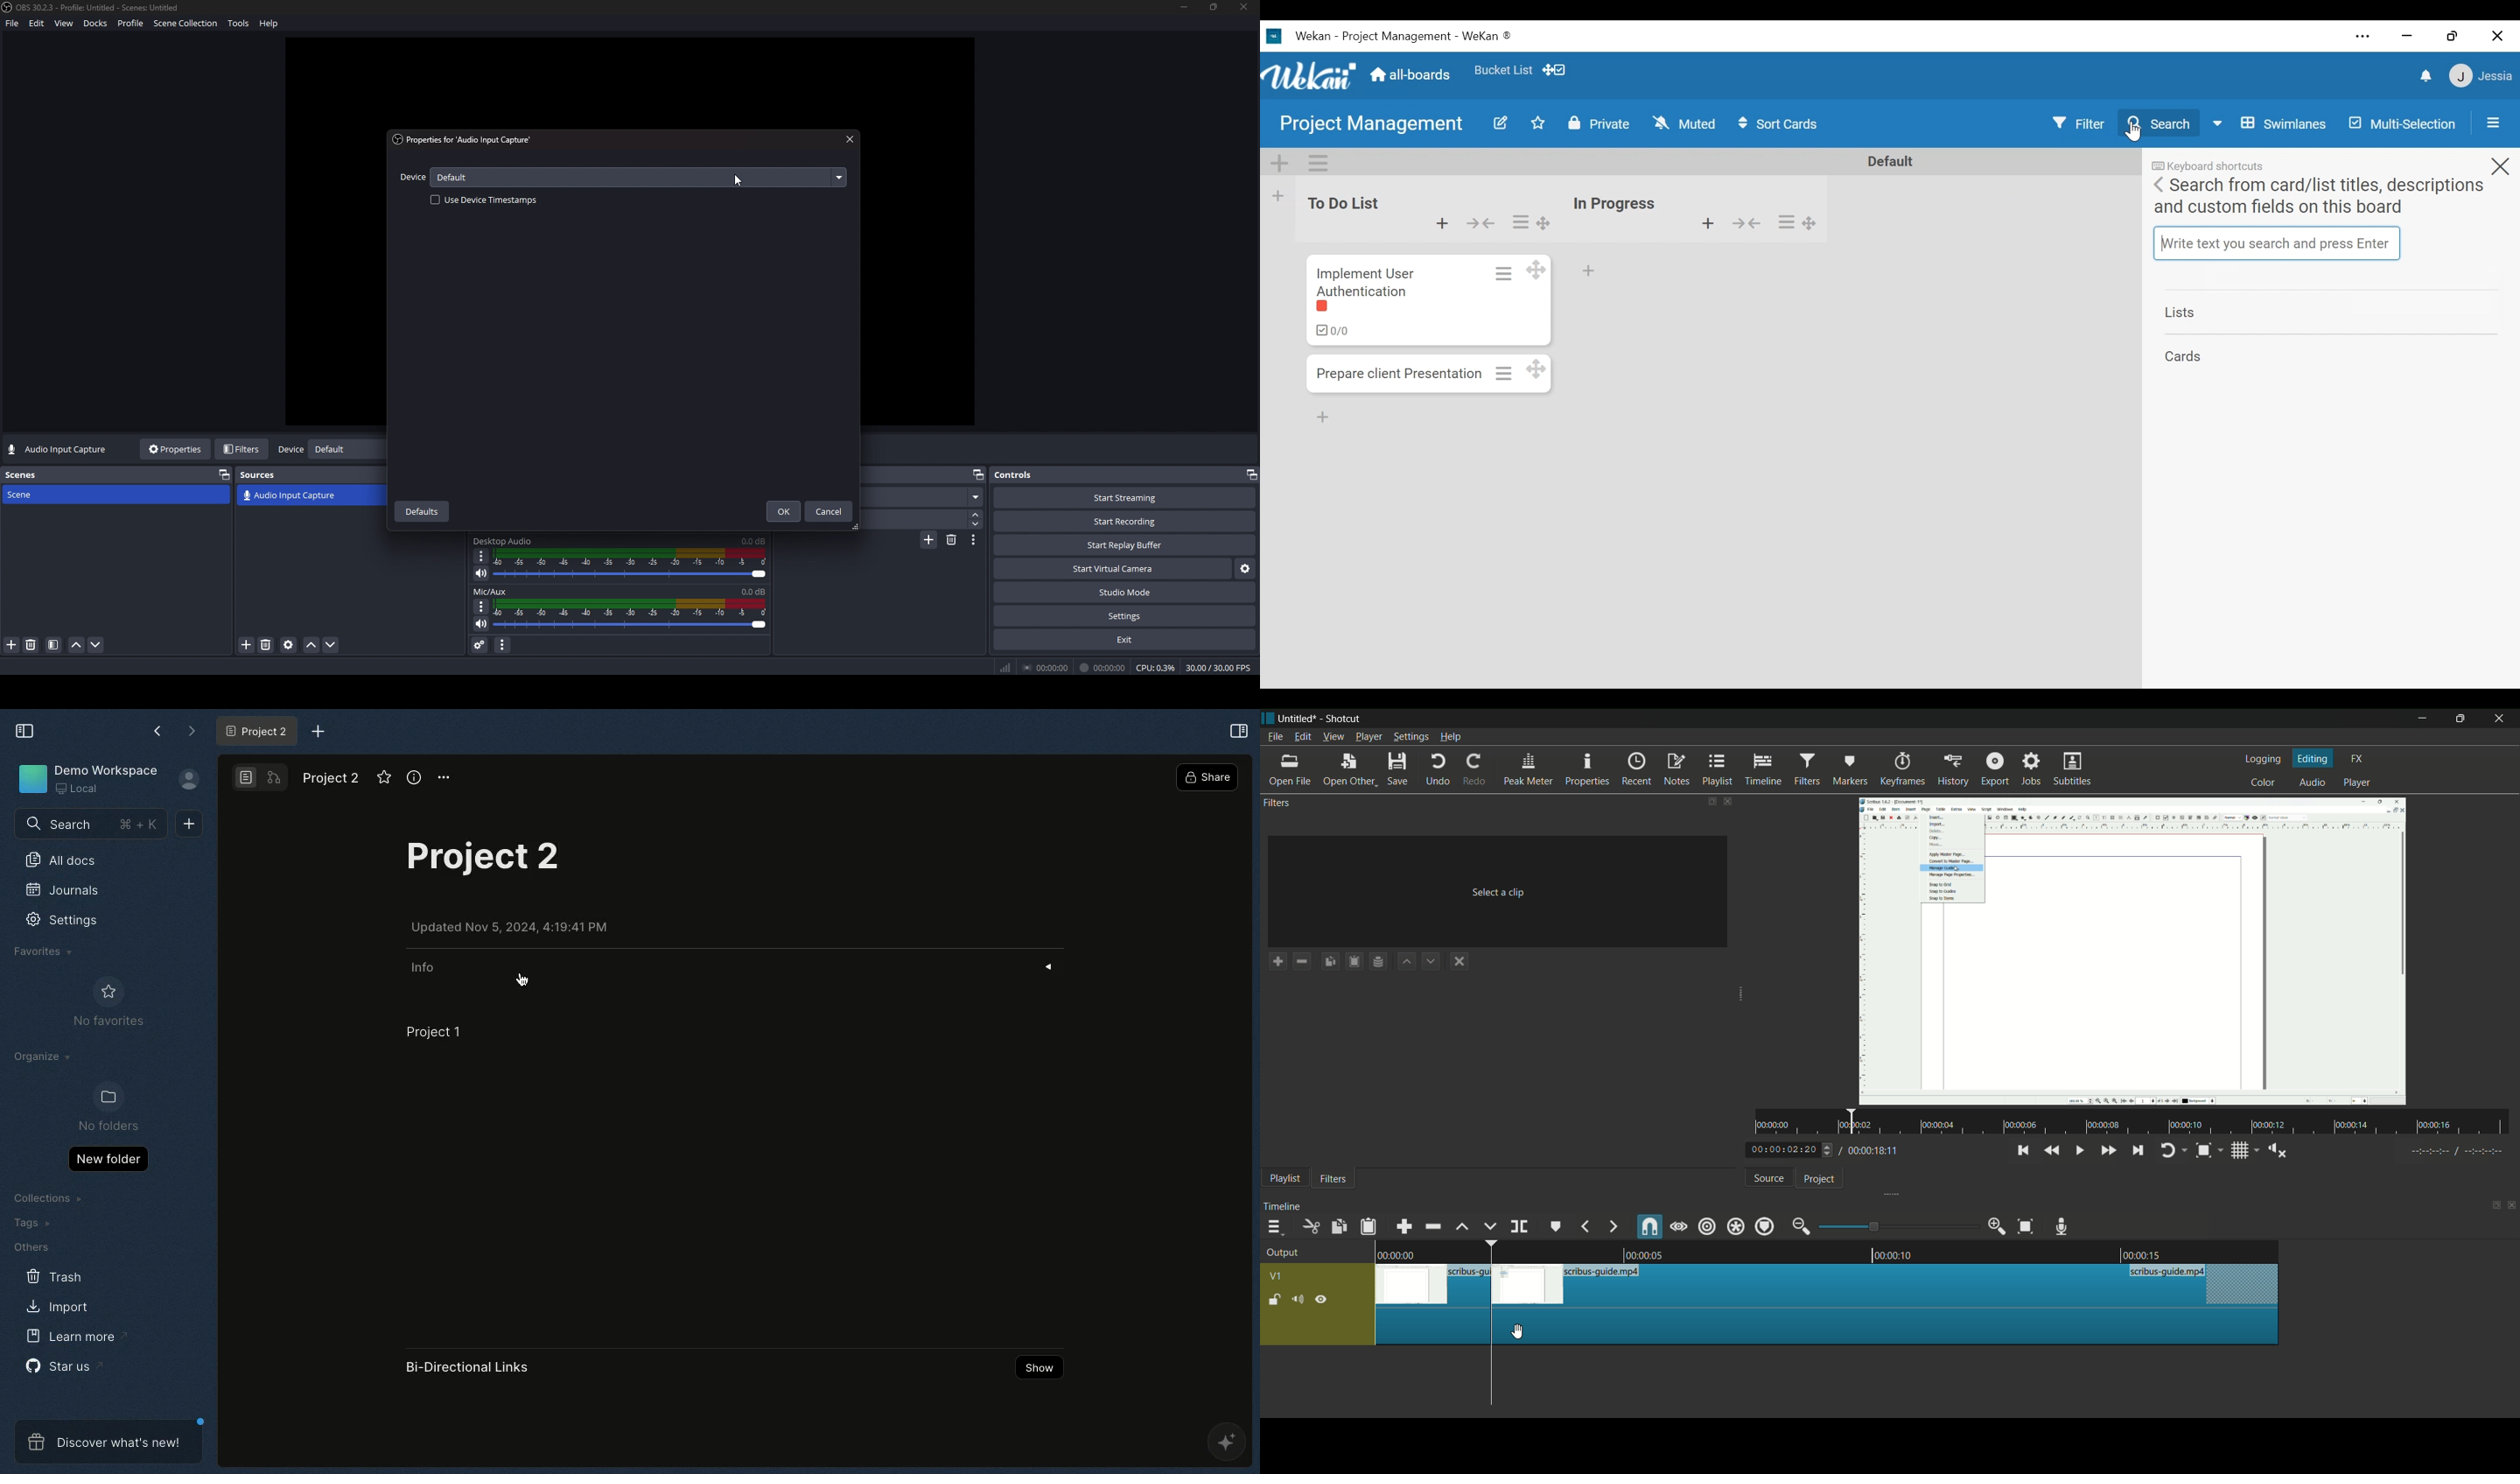 The width and height of the screenshot is (2520, 1484). What do you see at coordinates (2169, 1151) in the screenshot?
I see `toggle player looping` at bounding box center [2169, 1151].